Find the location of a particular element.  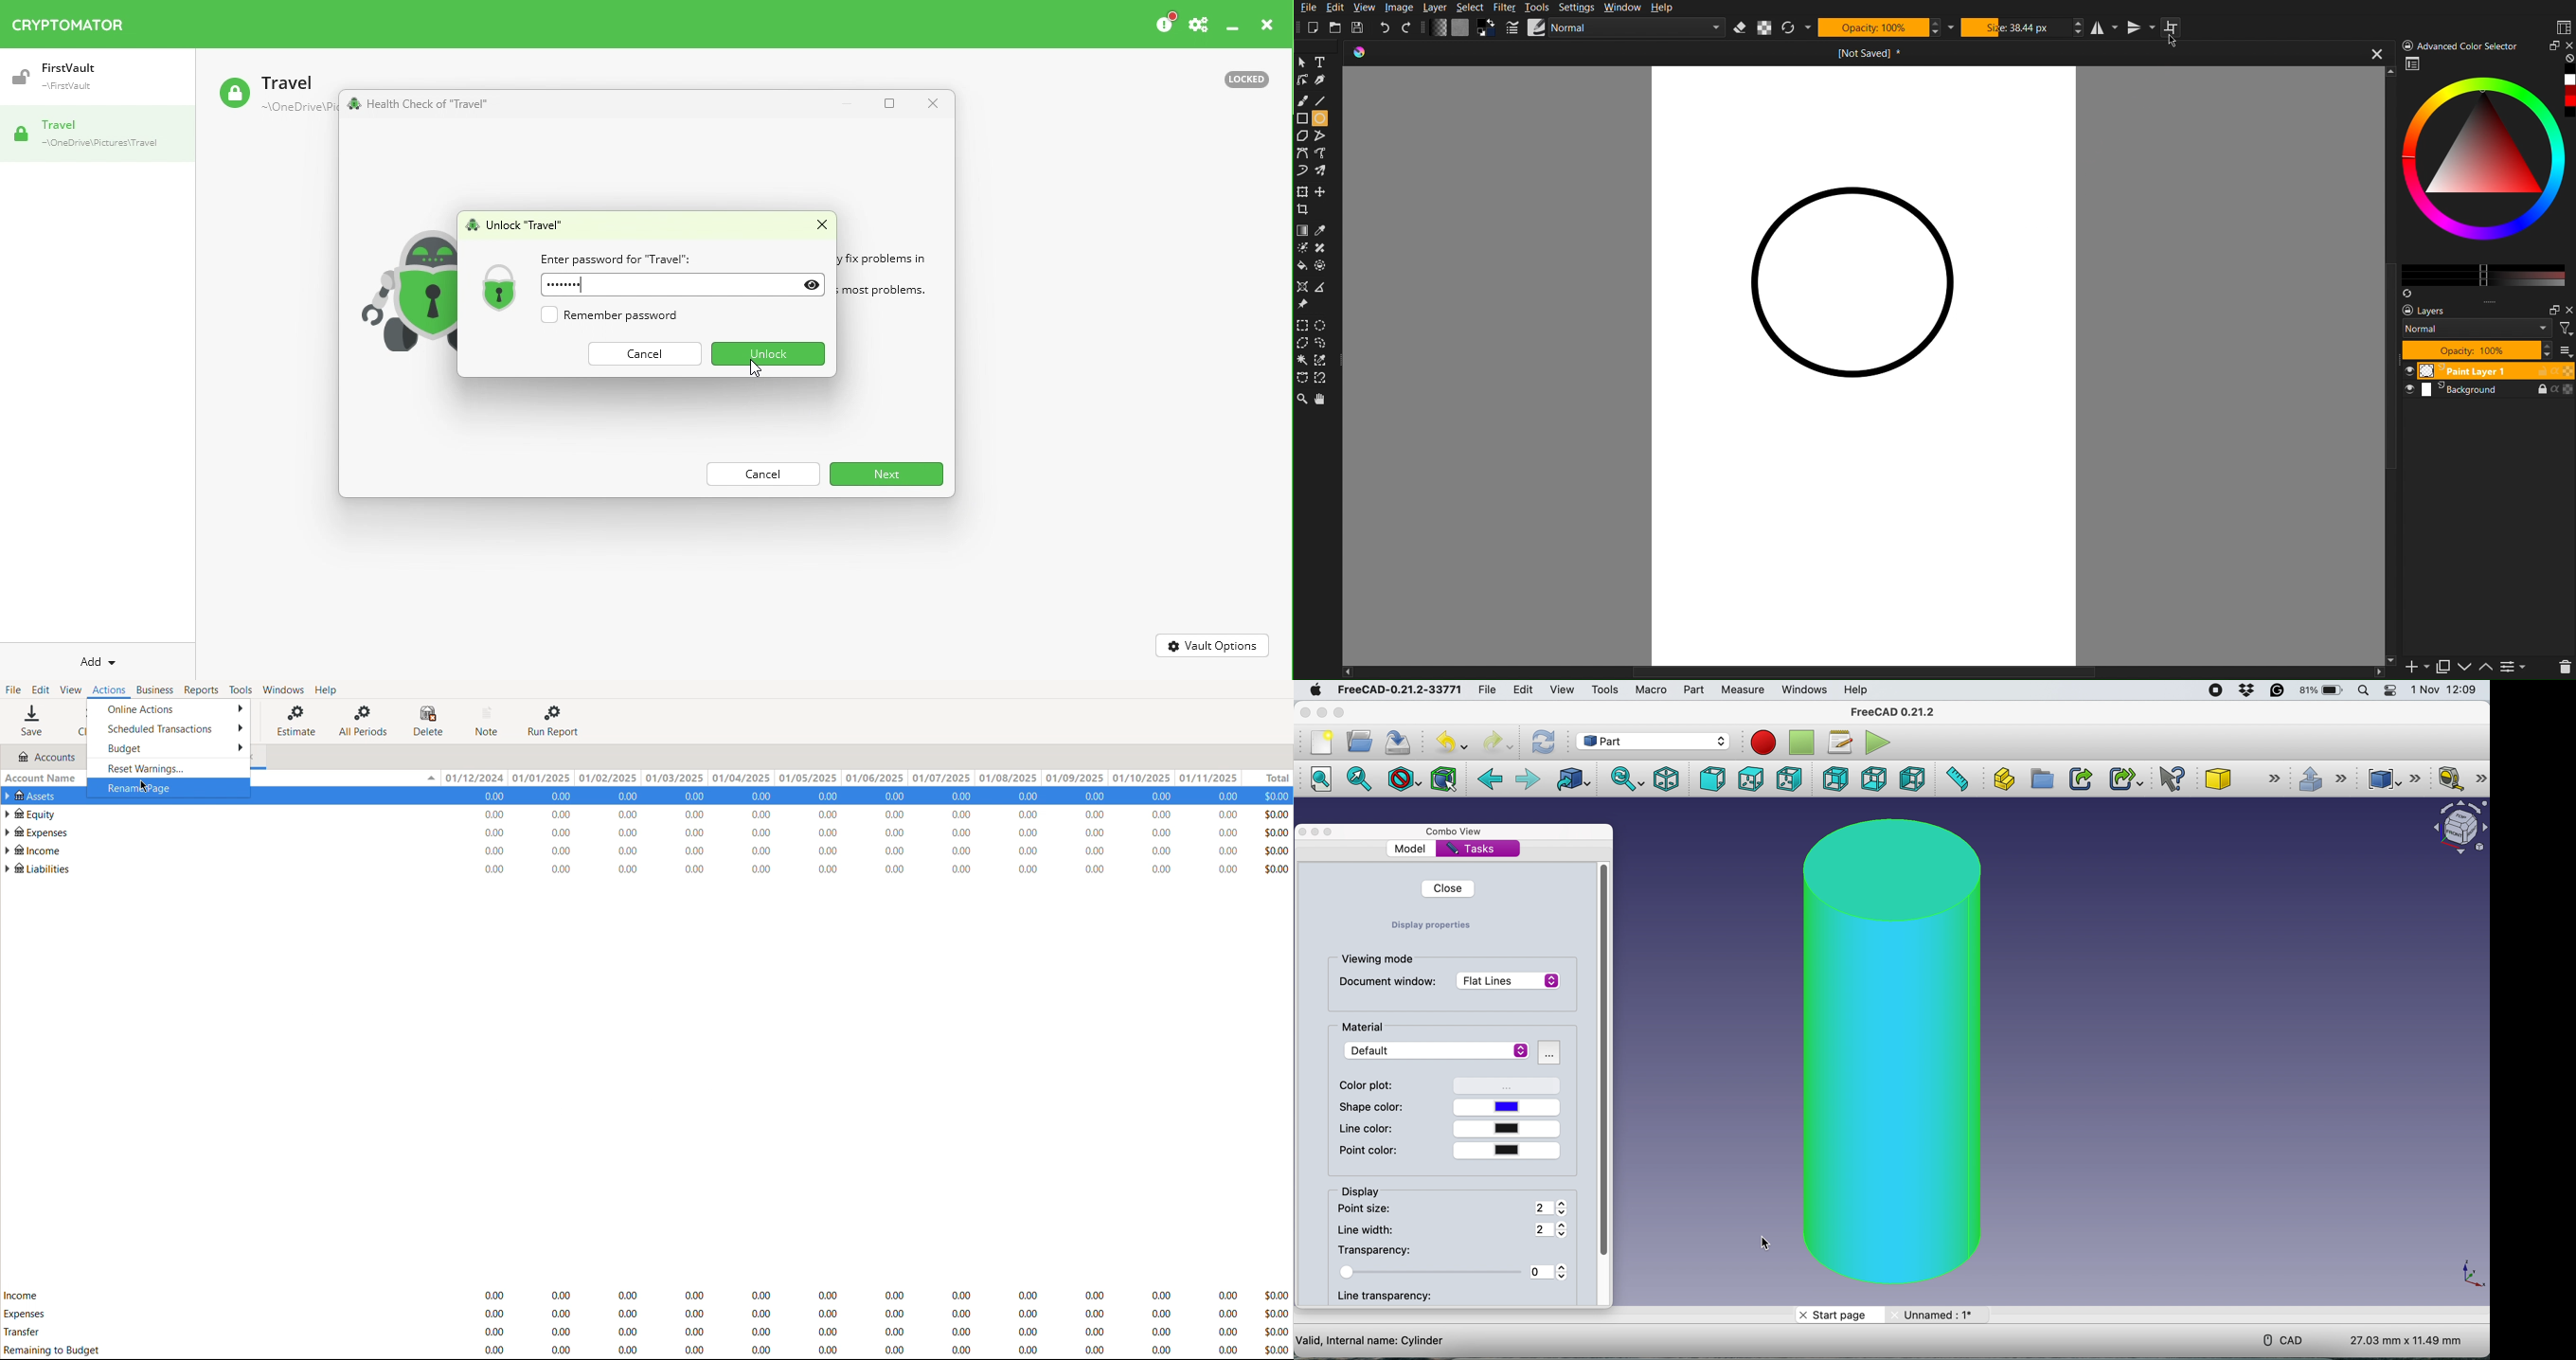

edit is located at coordinates (1526, 691).